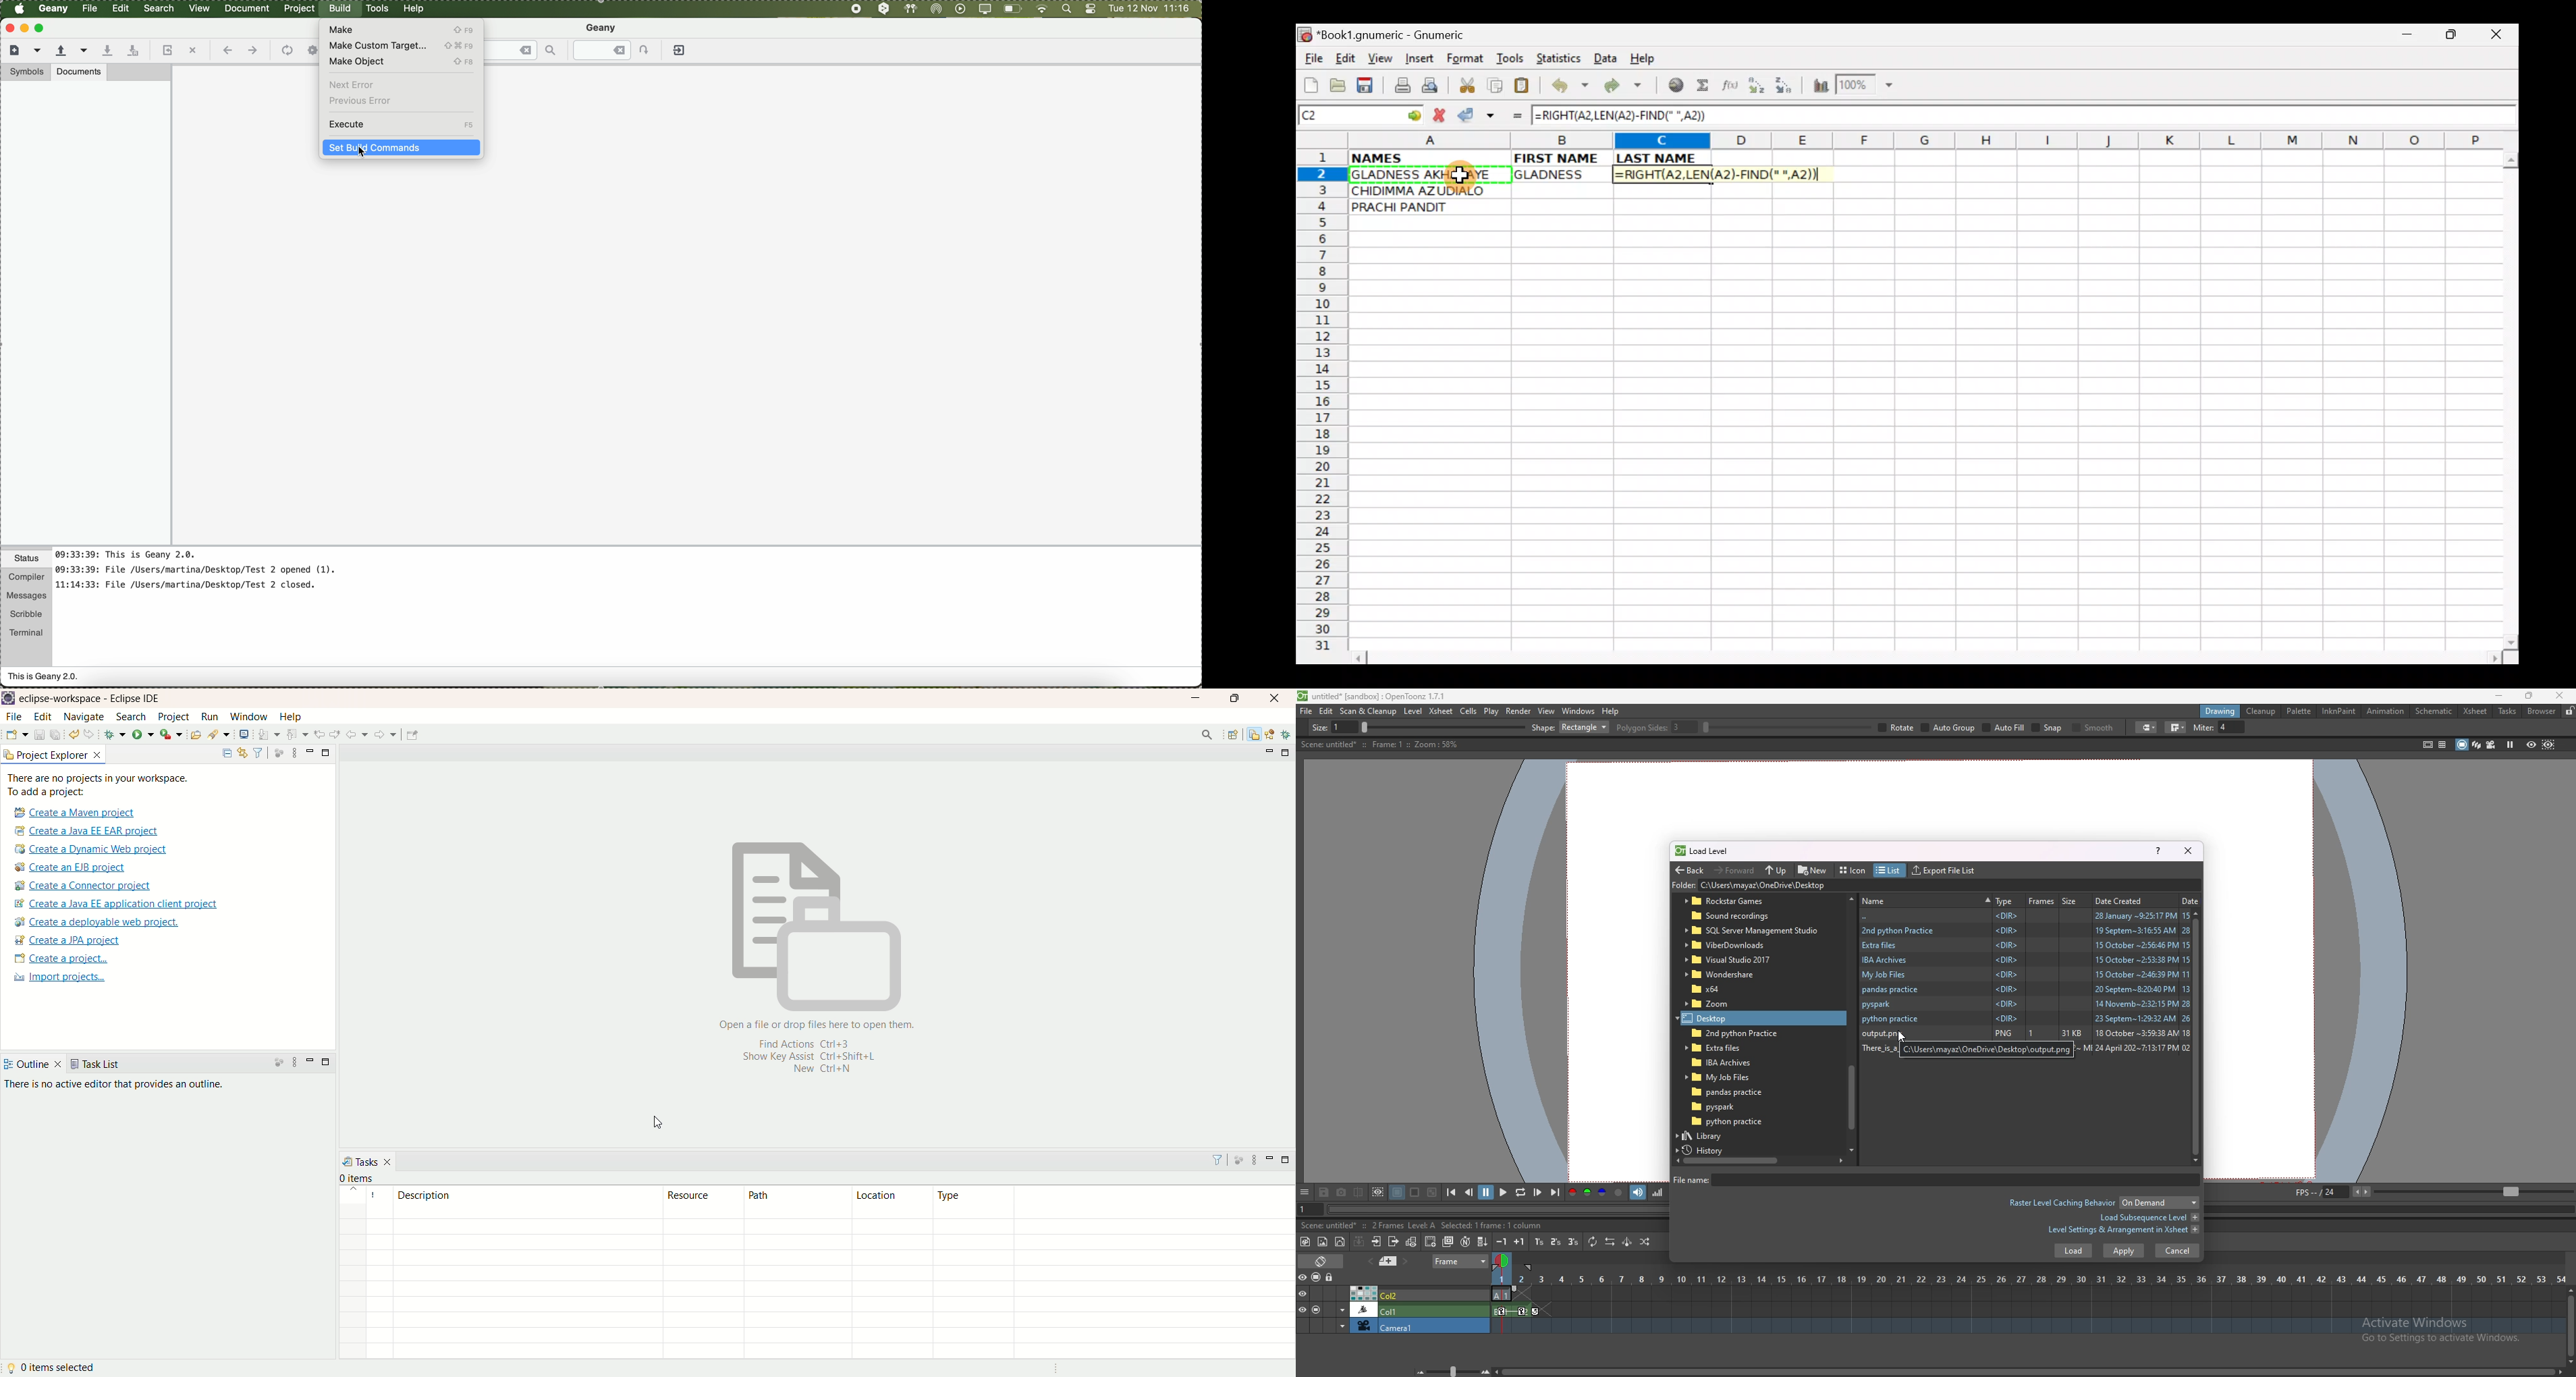  Describe the element at coordinates (74, 867) in the screenshot. I see `create an EJB project` at that location.